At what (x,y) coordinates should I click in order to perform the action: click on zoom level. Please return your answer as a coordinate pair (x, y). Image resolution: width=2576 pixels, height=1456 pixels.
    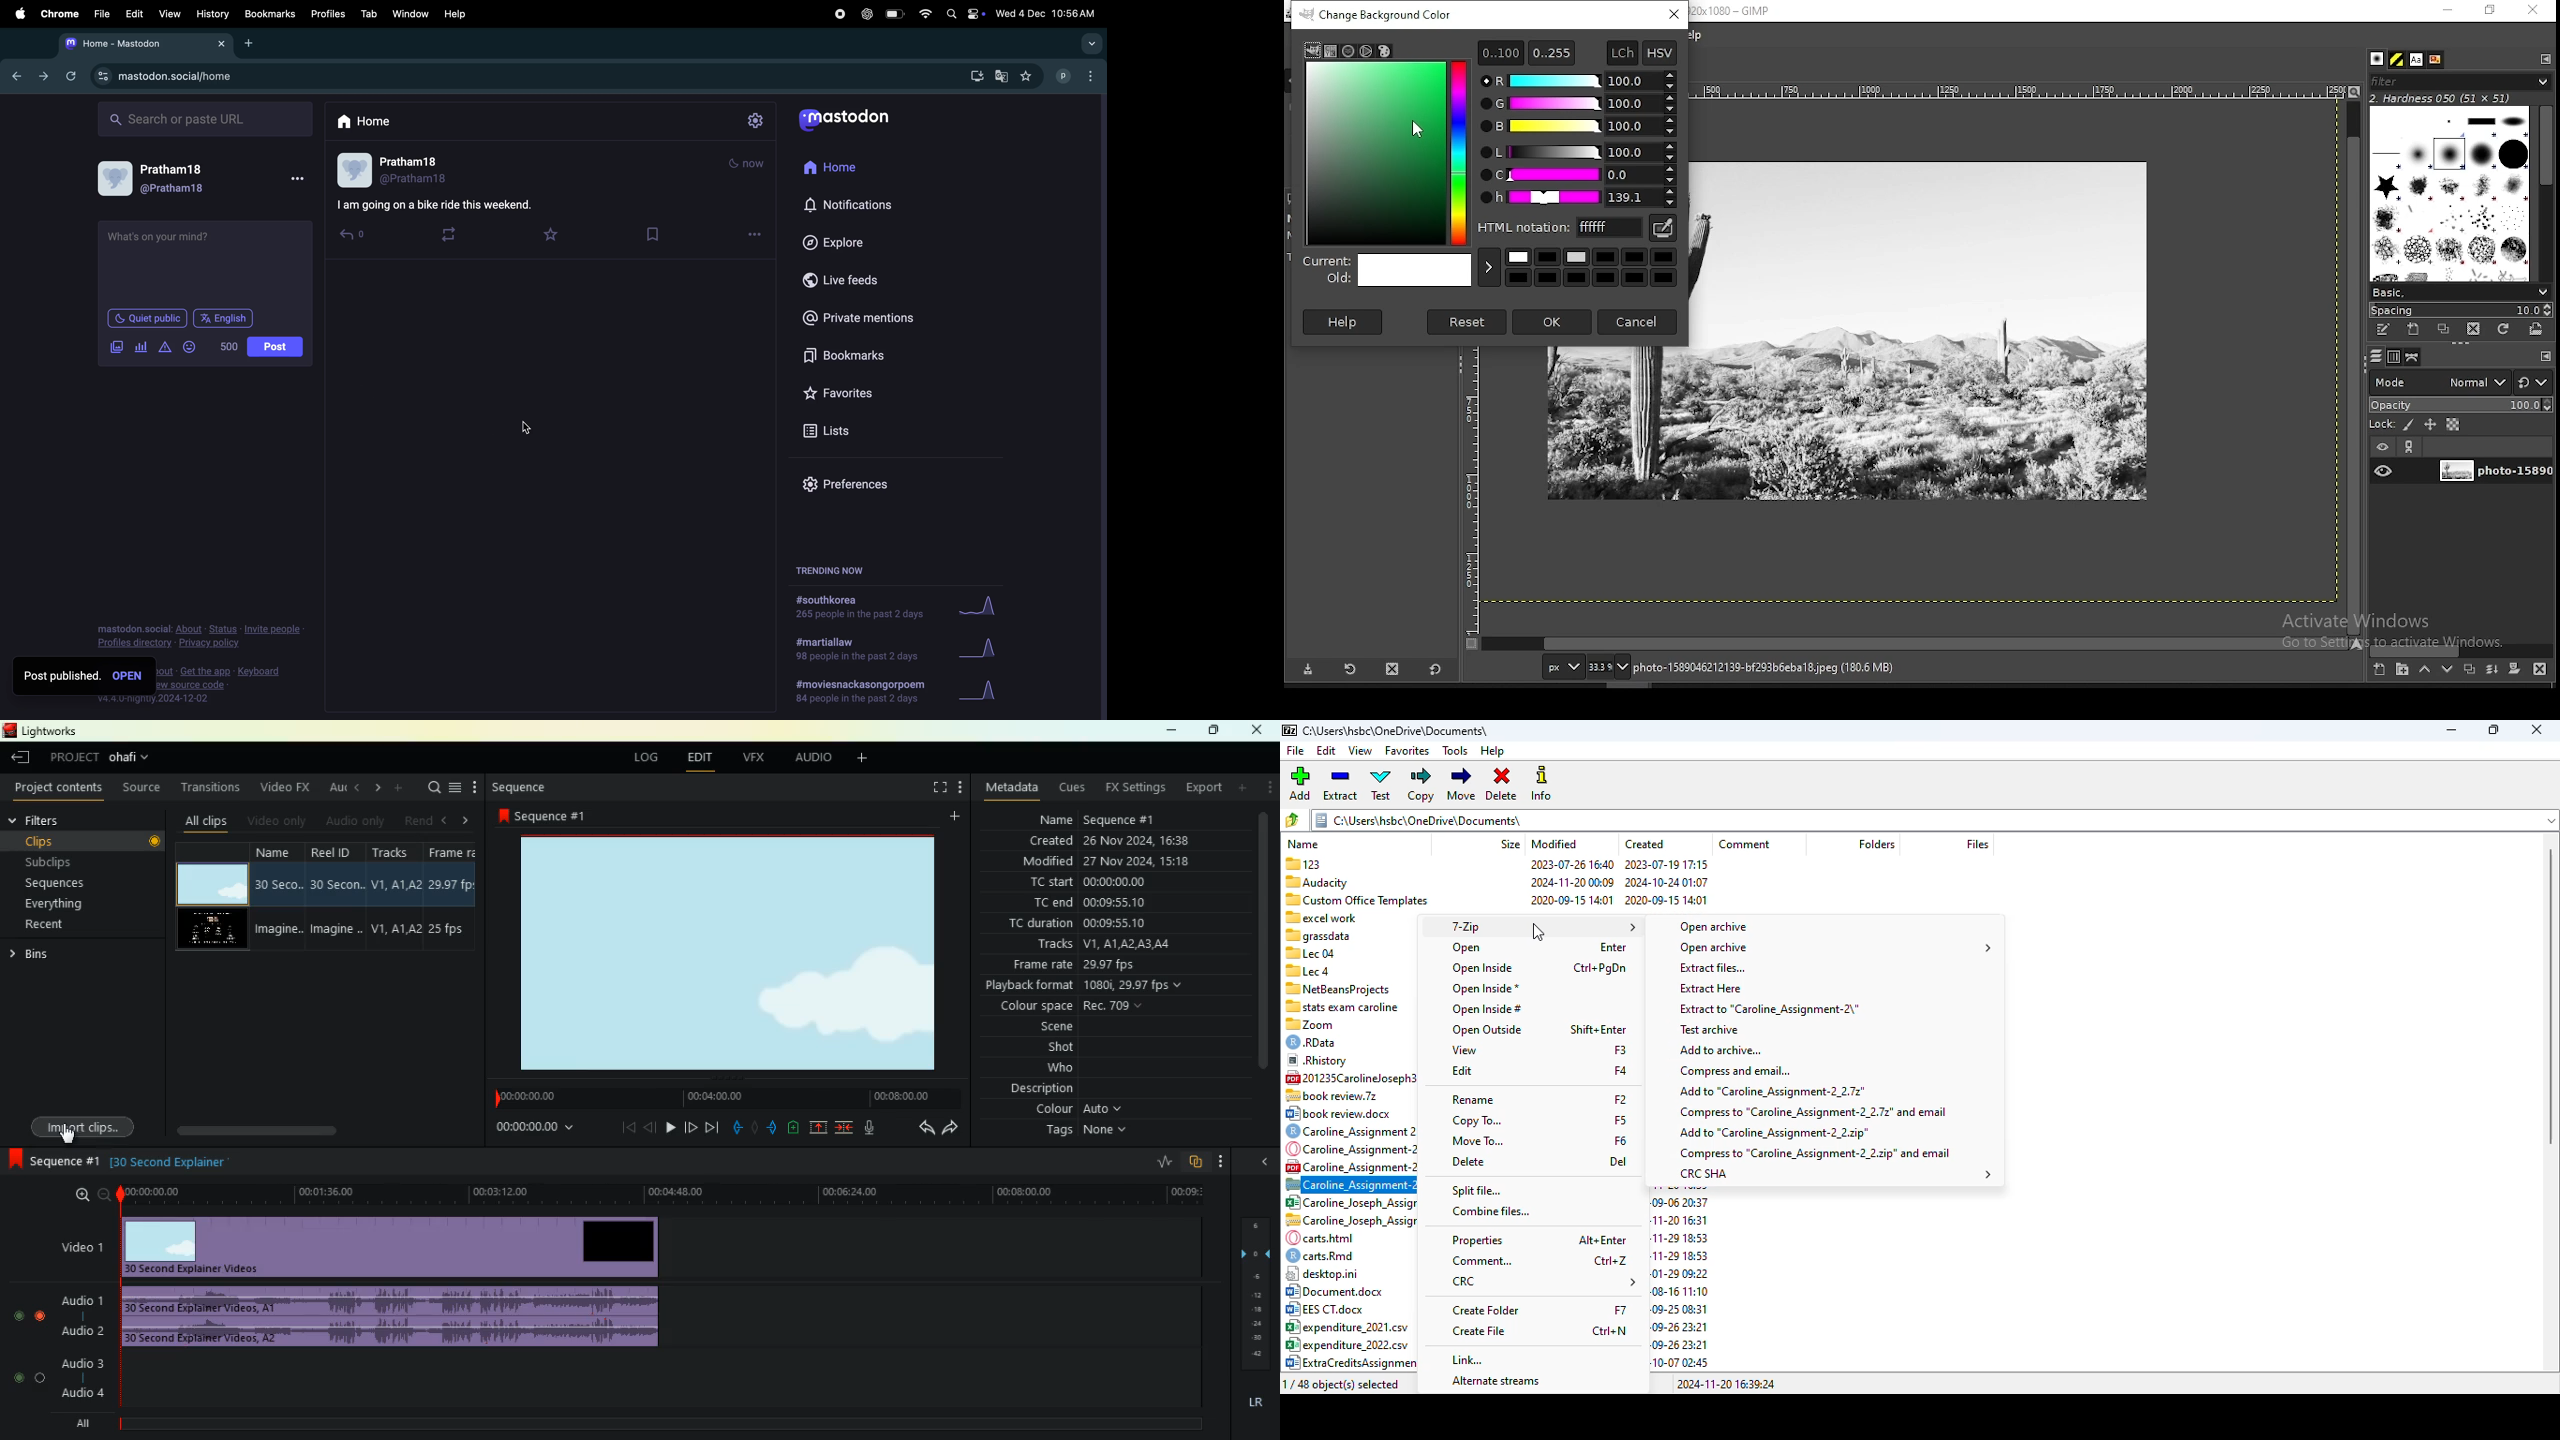
    Looking at the image, I should click on (1609, 666).